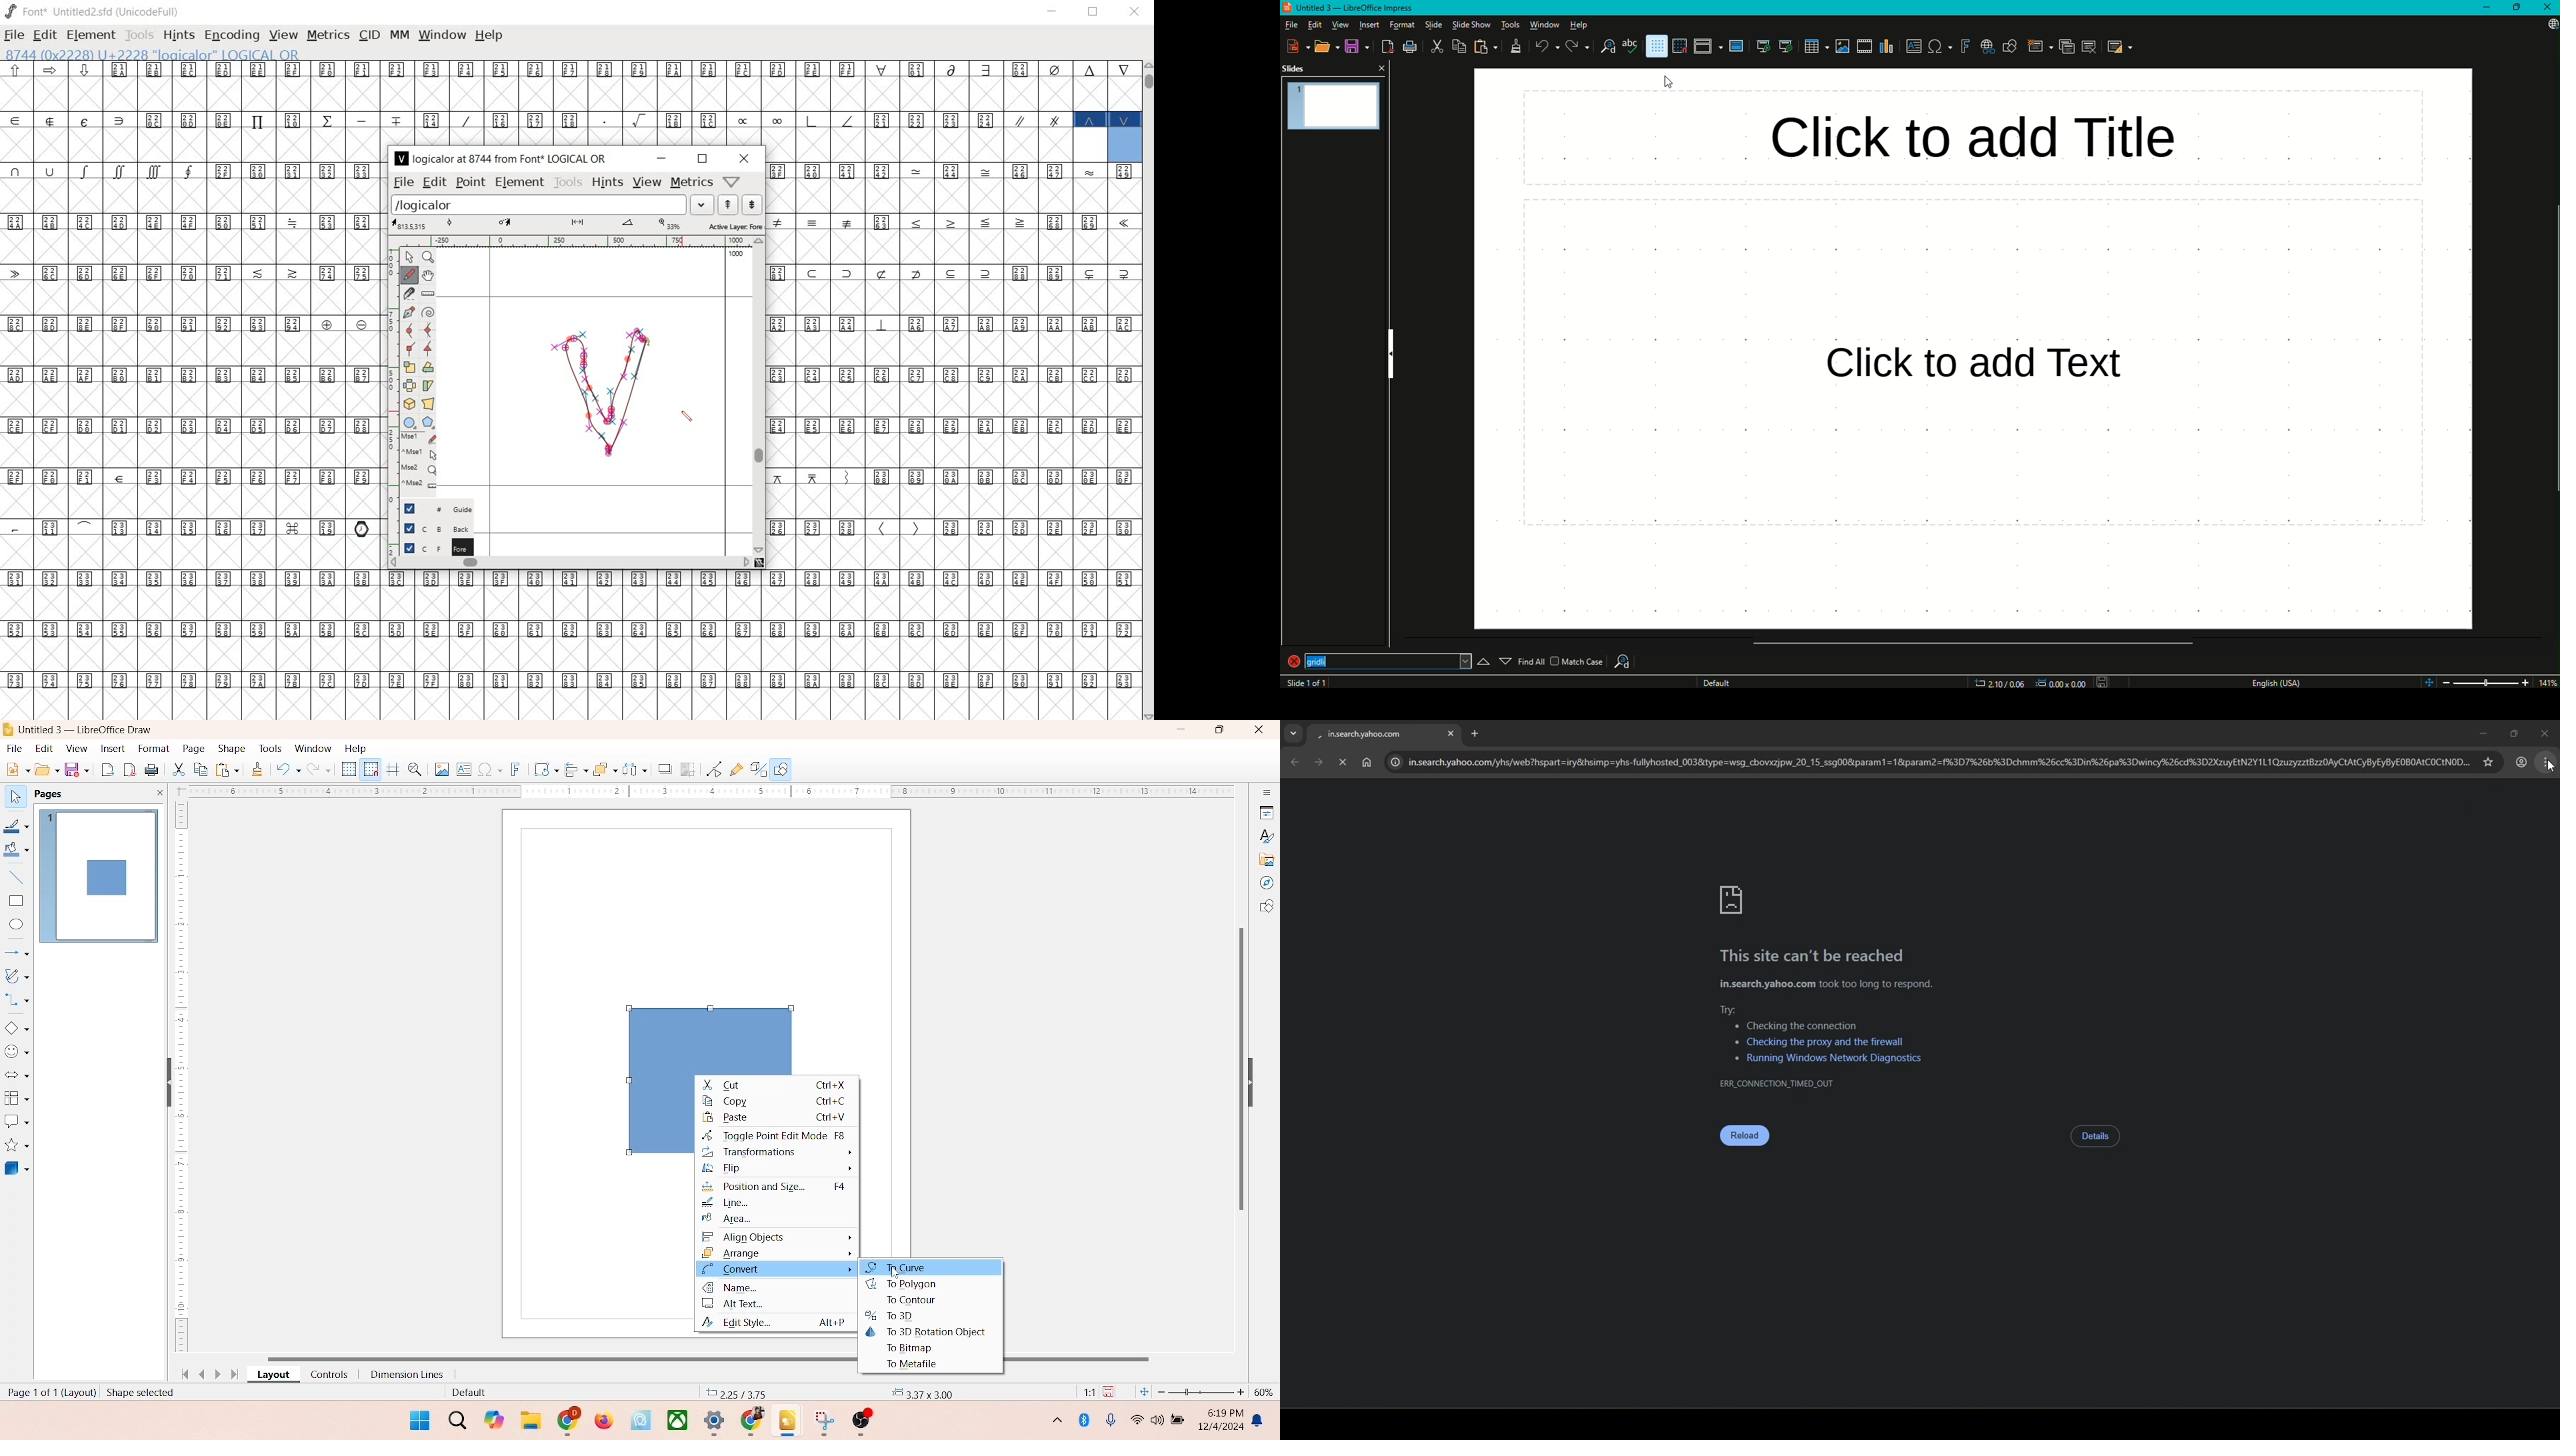 The width and height of the screenshot is (2576, 1456). I want to click on dimension lines, so click(402, 1374).